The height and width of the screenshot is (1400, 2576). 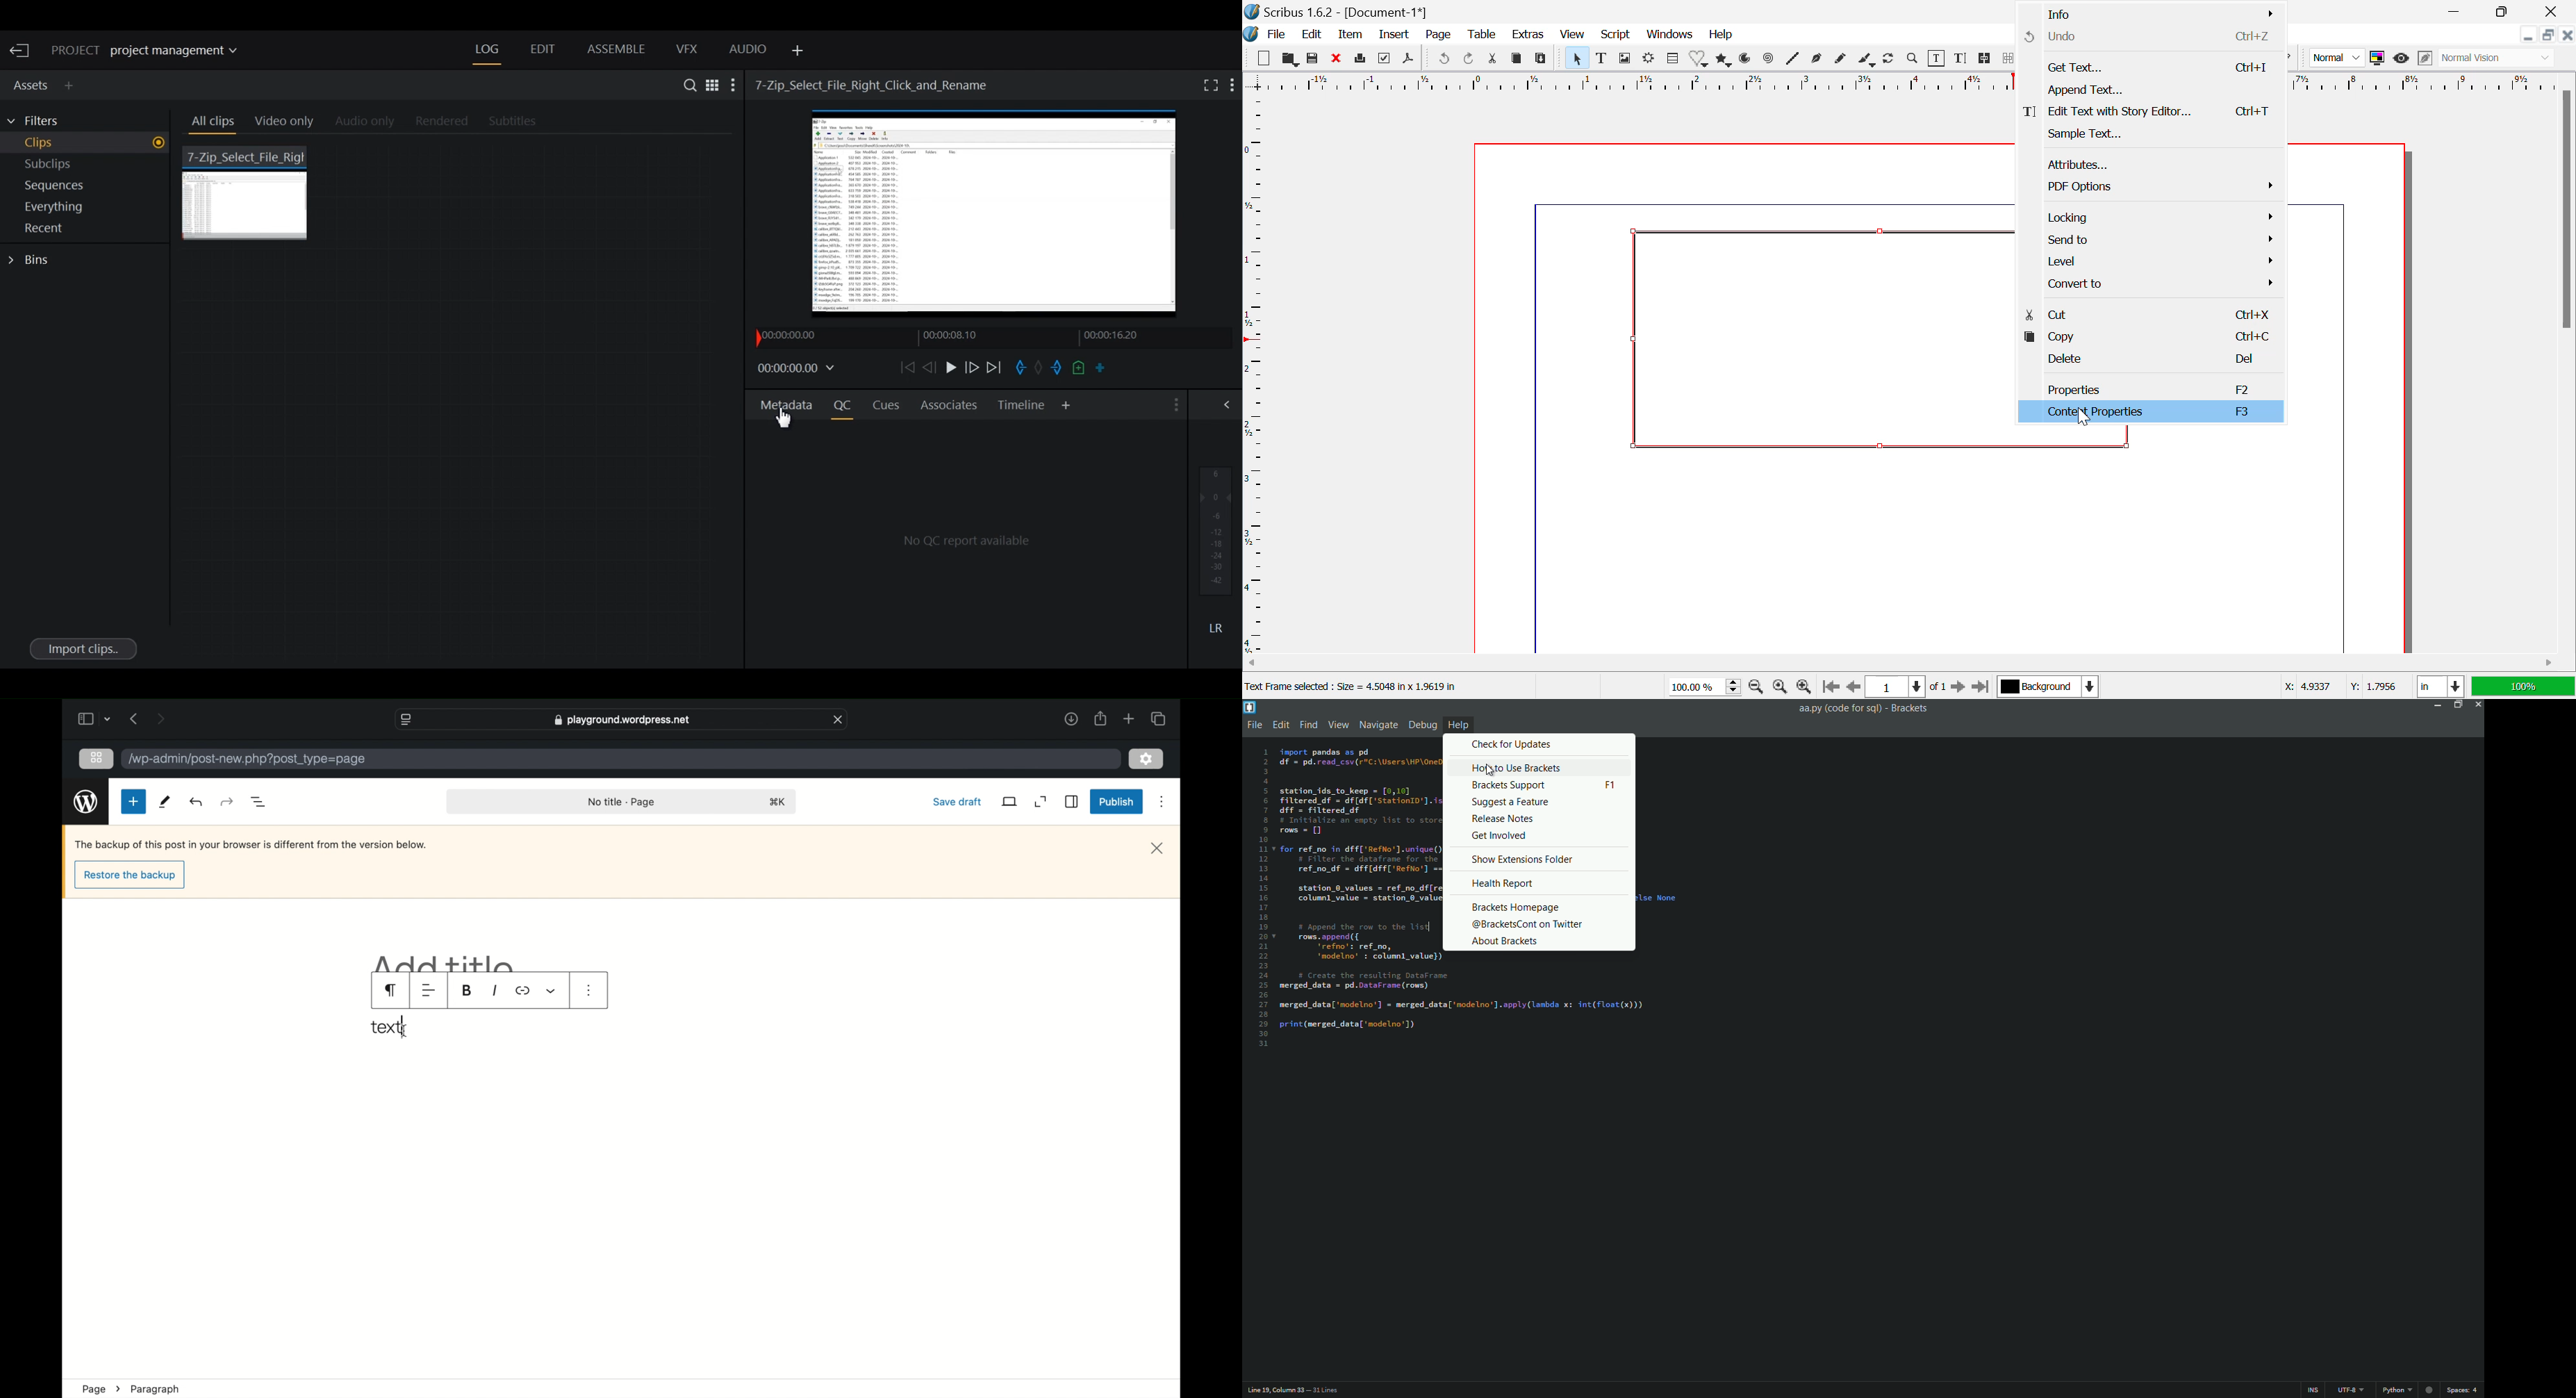 What do you see at coordinates (1274, 1388) in the screenshot?
I see `cursor position - Line 19, column33` at bounding box center [1274, 1388].